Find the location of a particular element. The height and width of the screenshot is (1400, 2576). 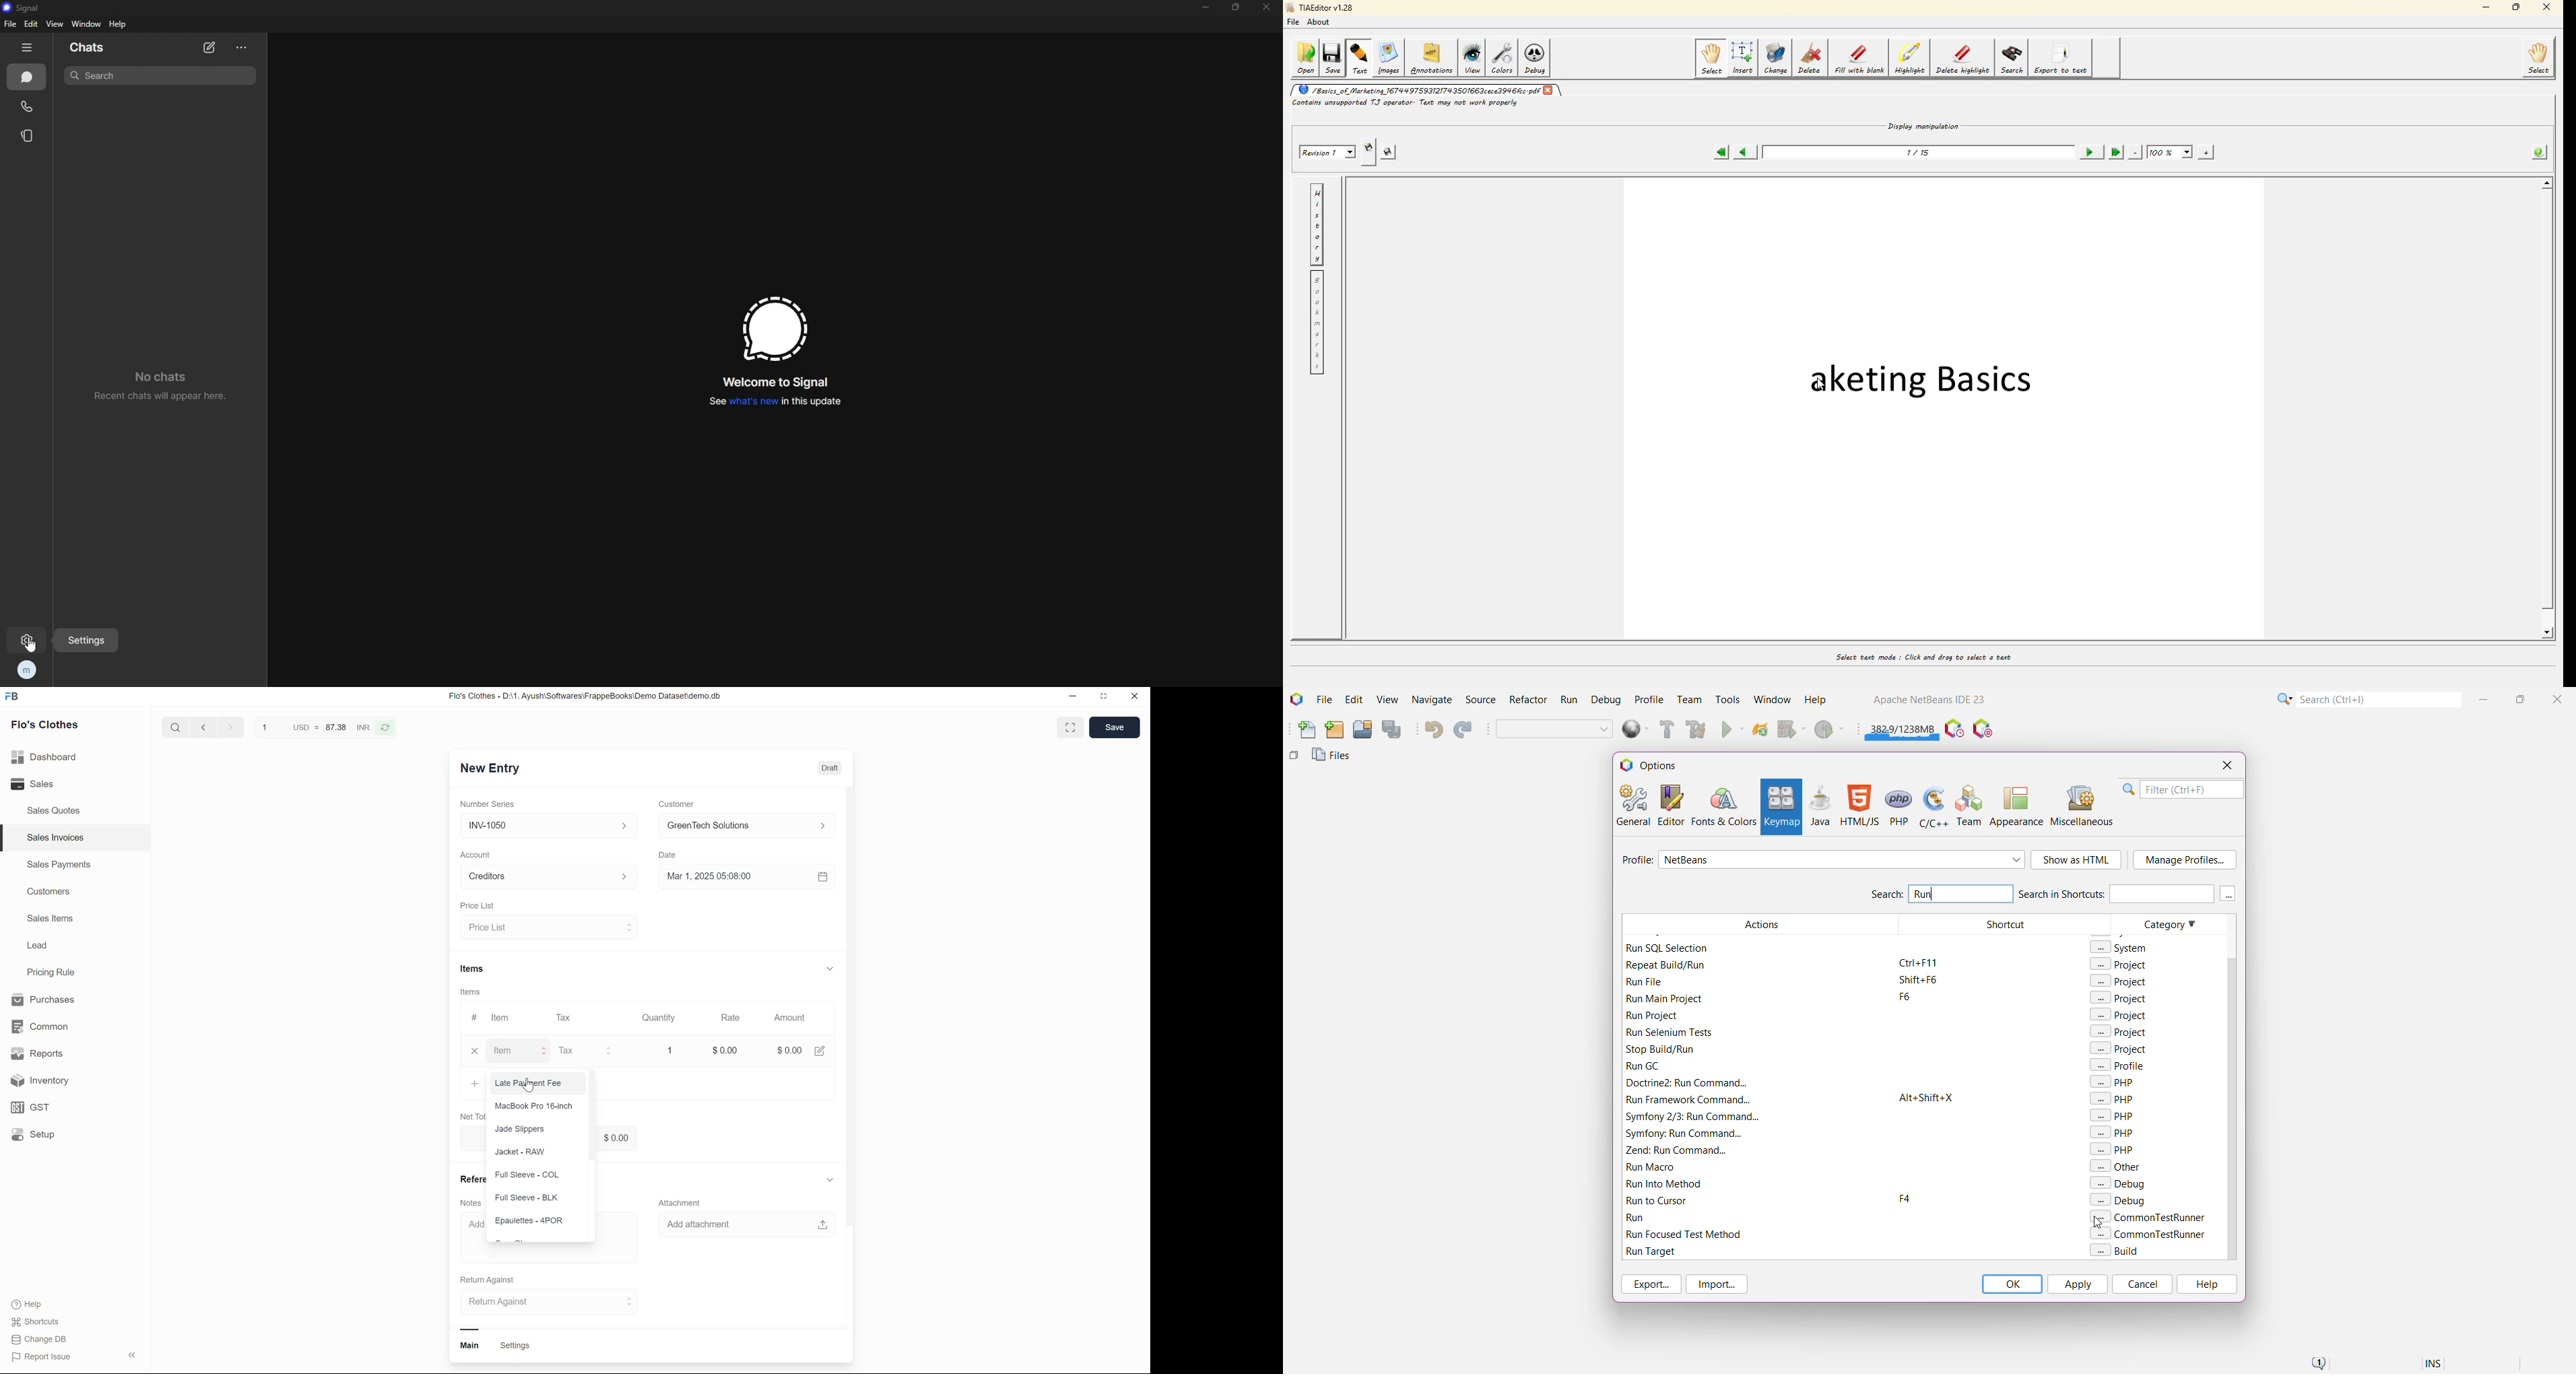

add attachment  is located at coordinates (751, 1227).